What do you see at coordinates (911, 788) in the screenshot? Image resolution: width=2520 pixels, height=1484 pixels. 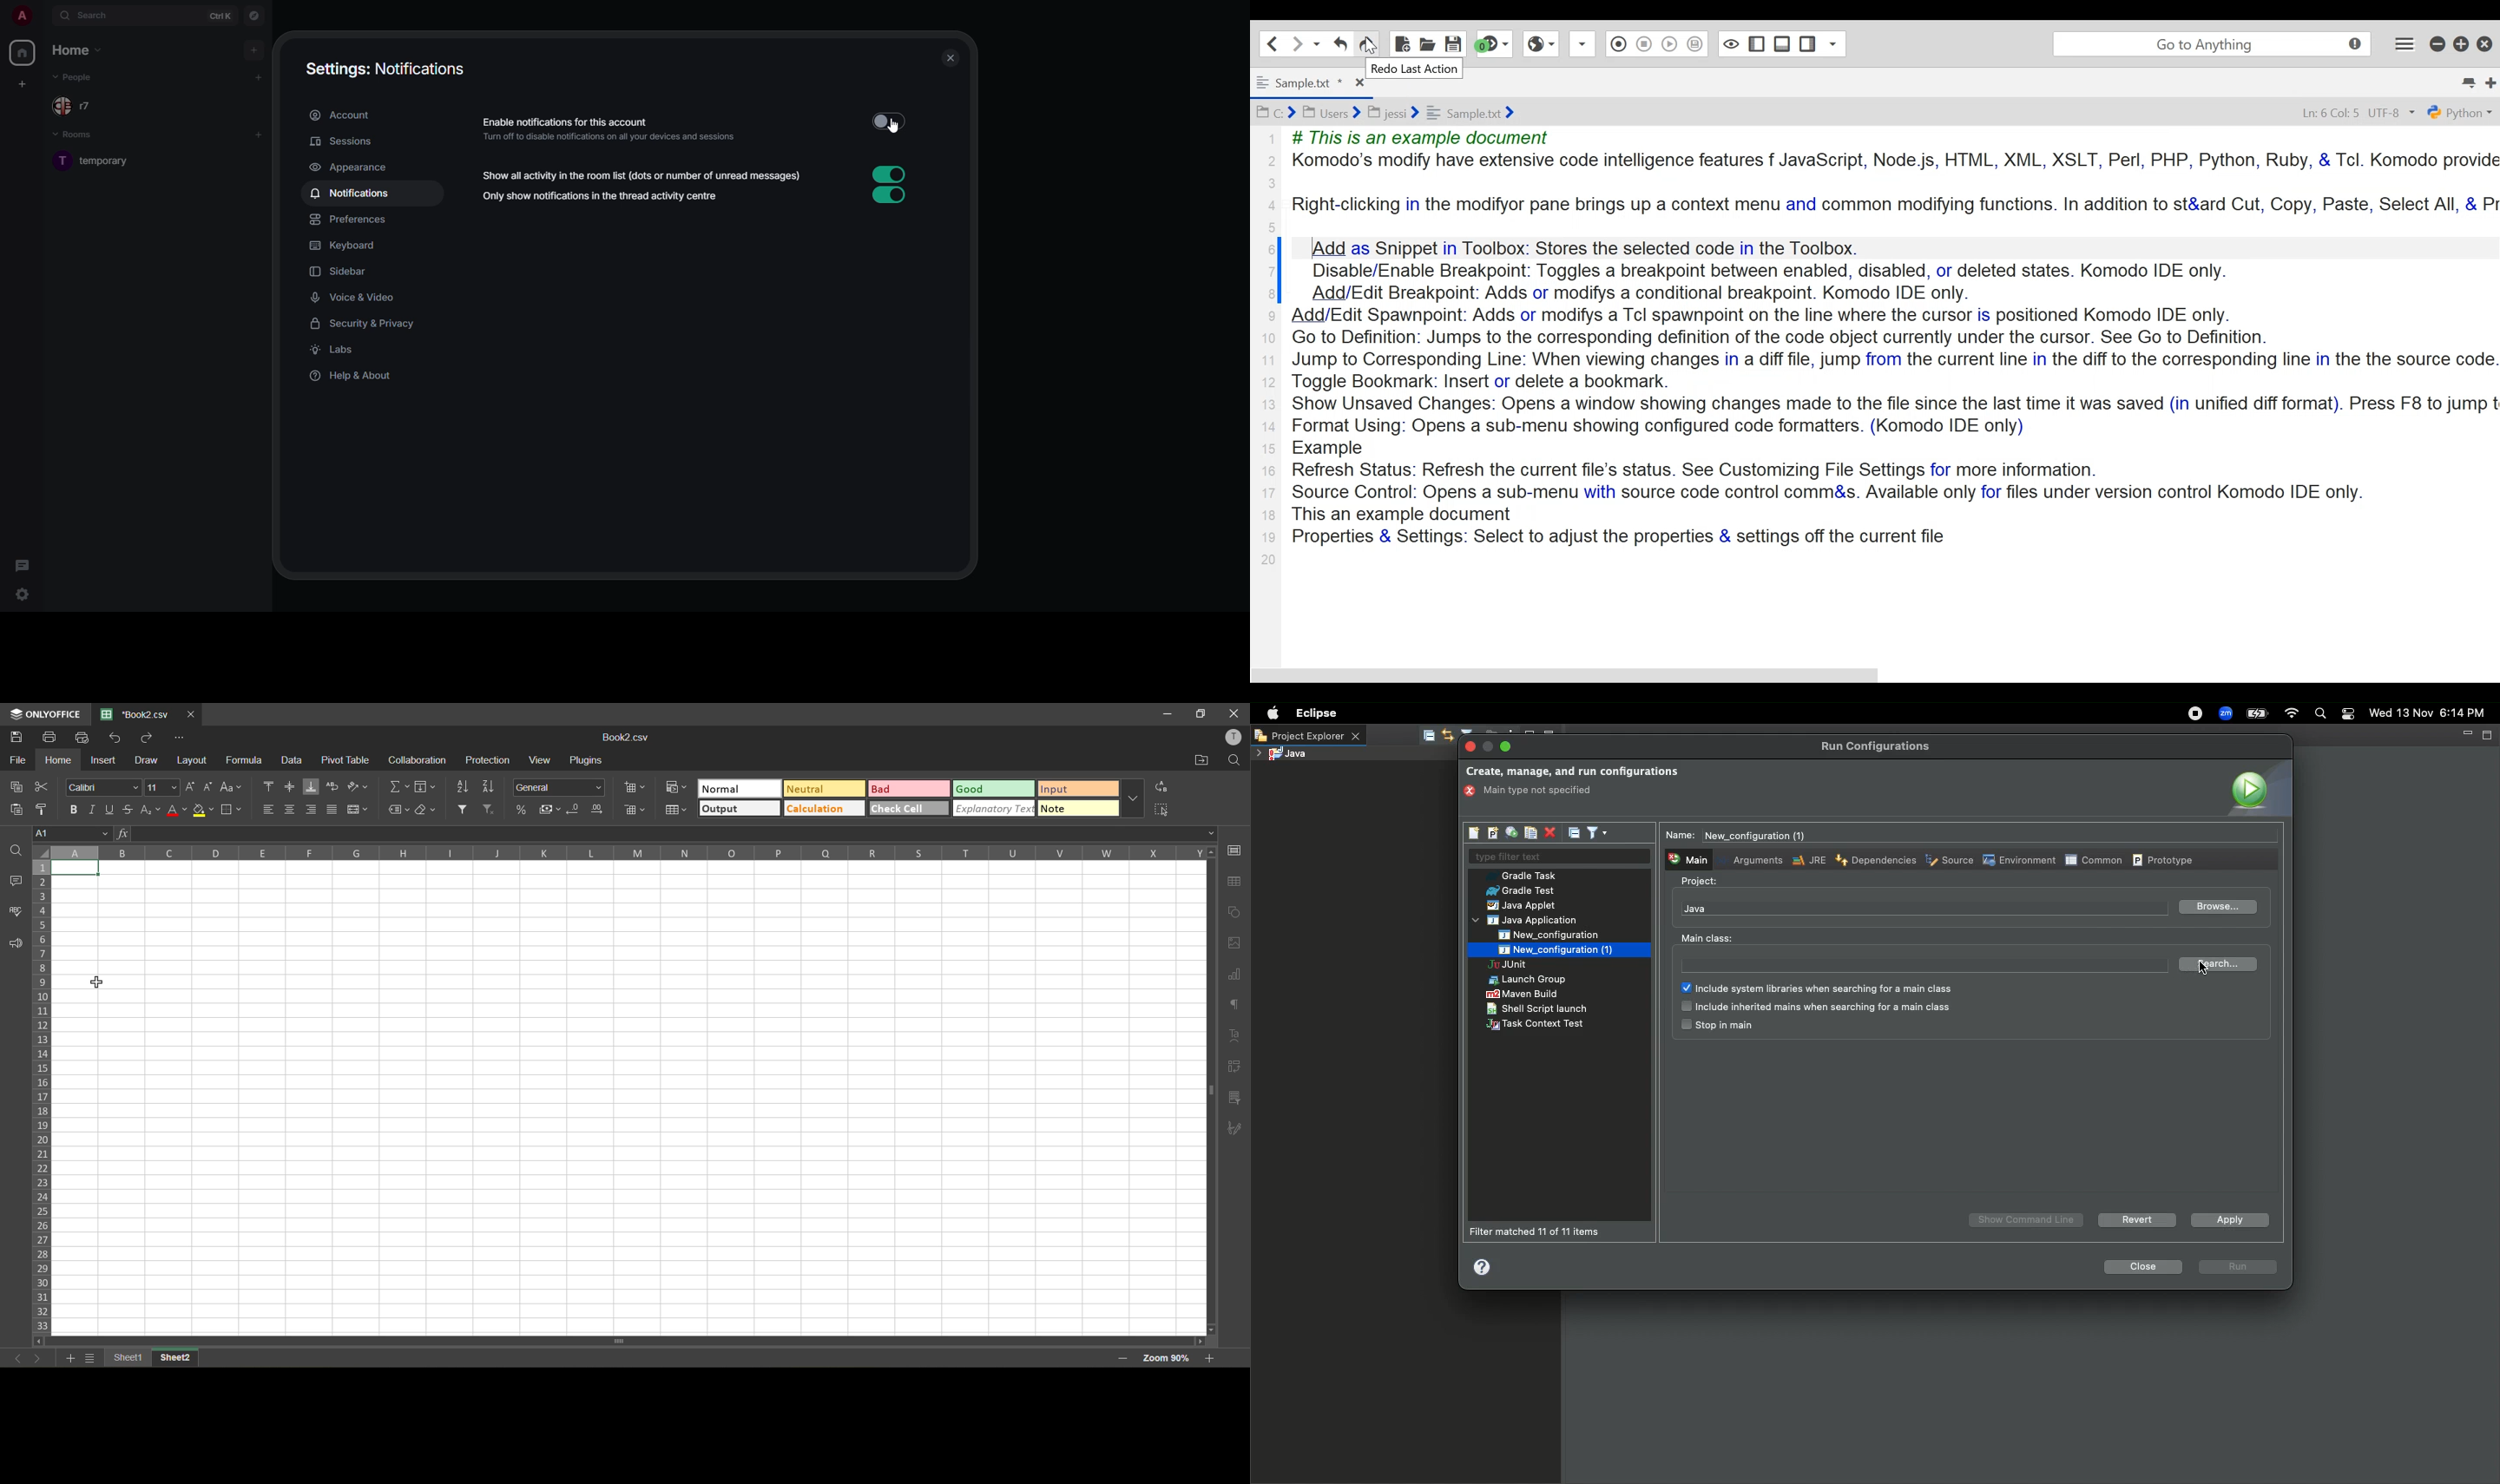 I see `bad` at bounding box center [911, 788].